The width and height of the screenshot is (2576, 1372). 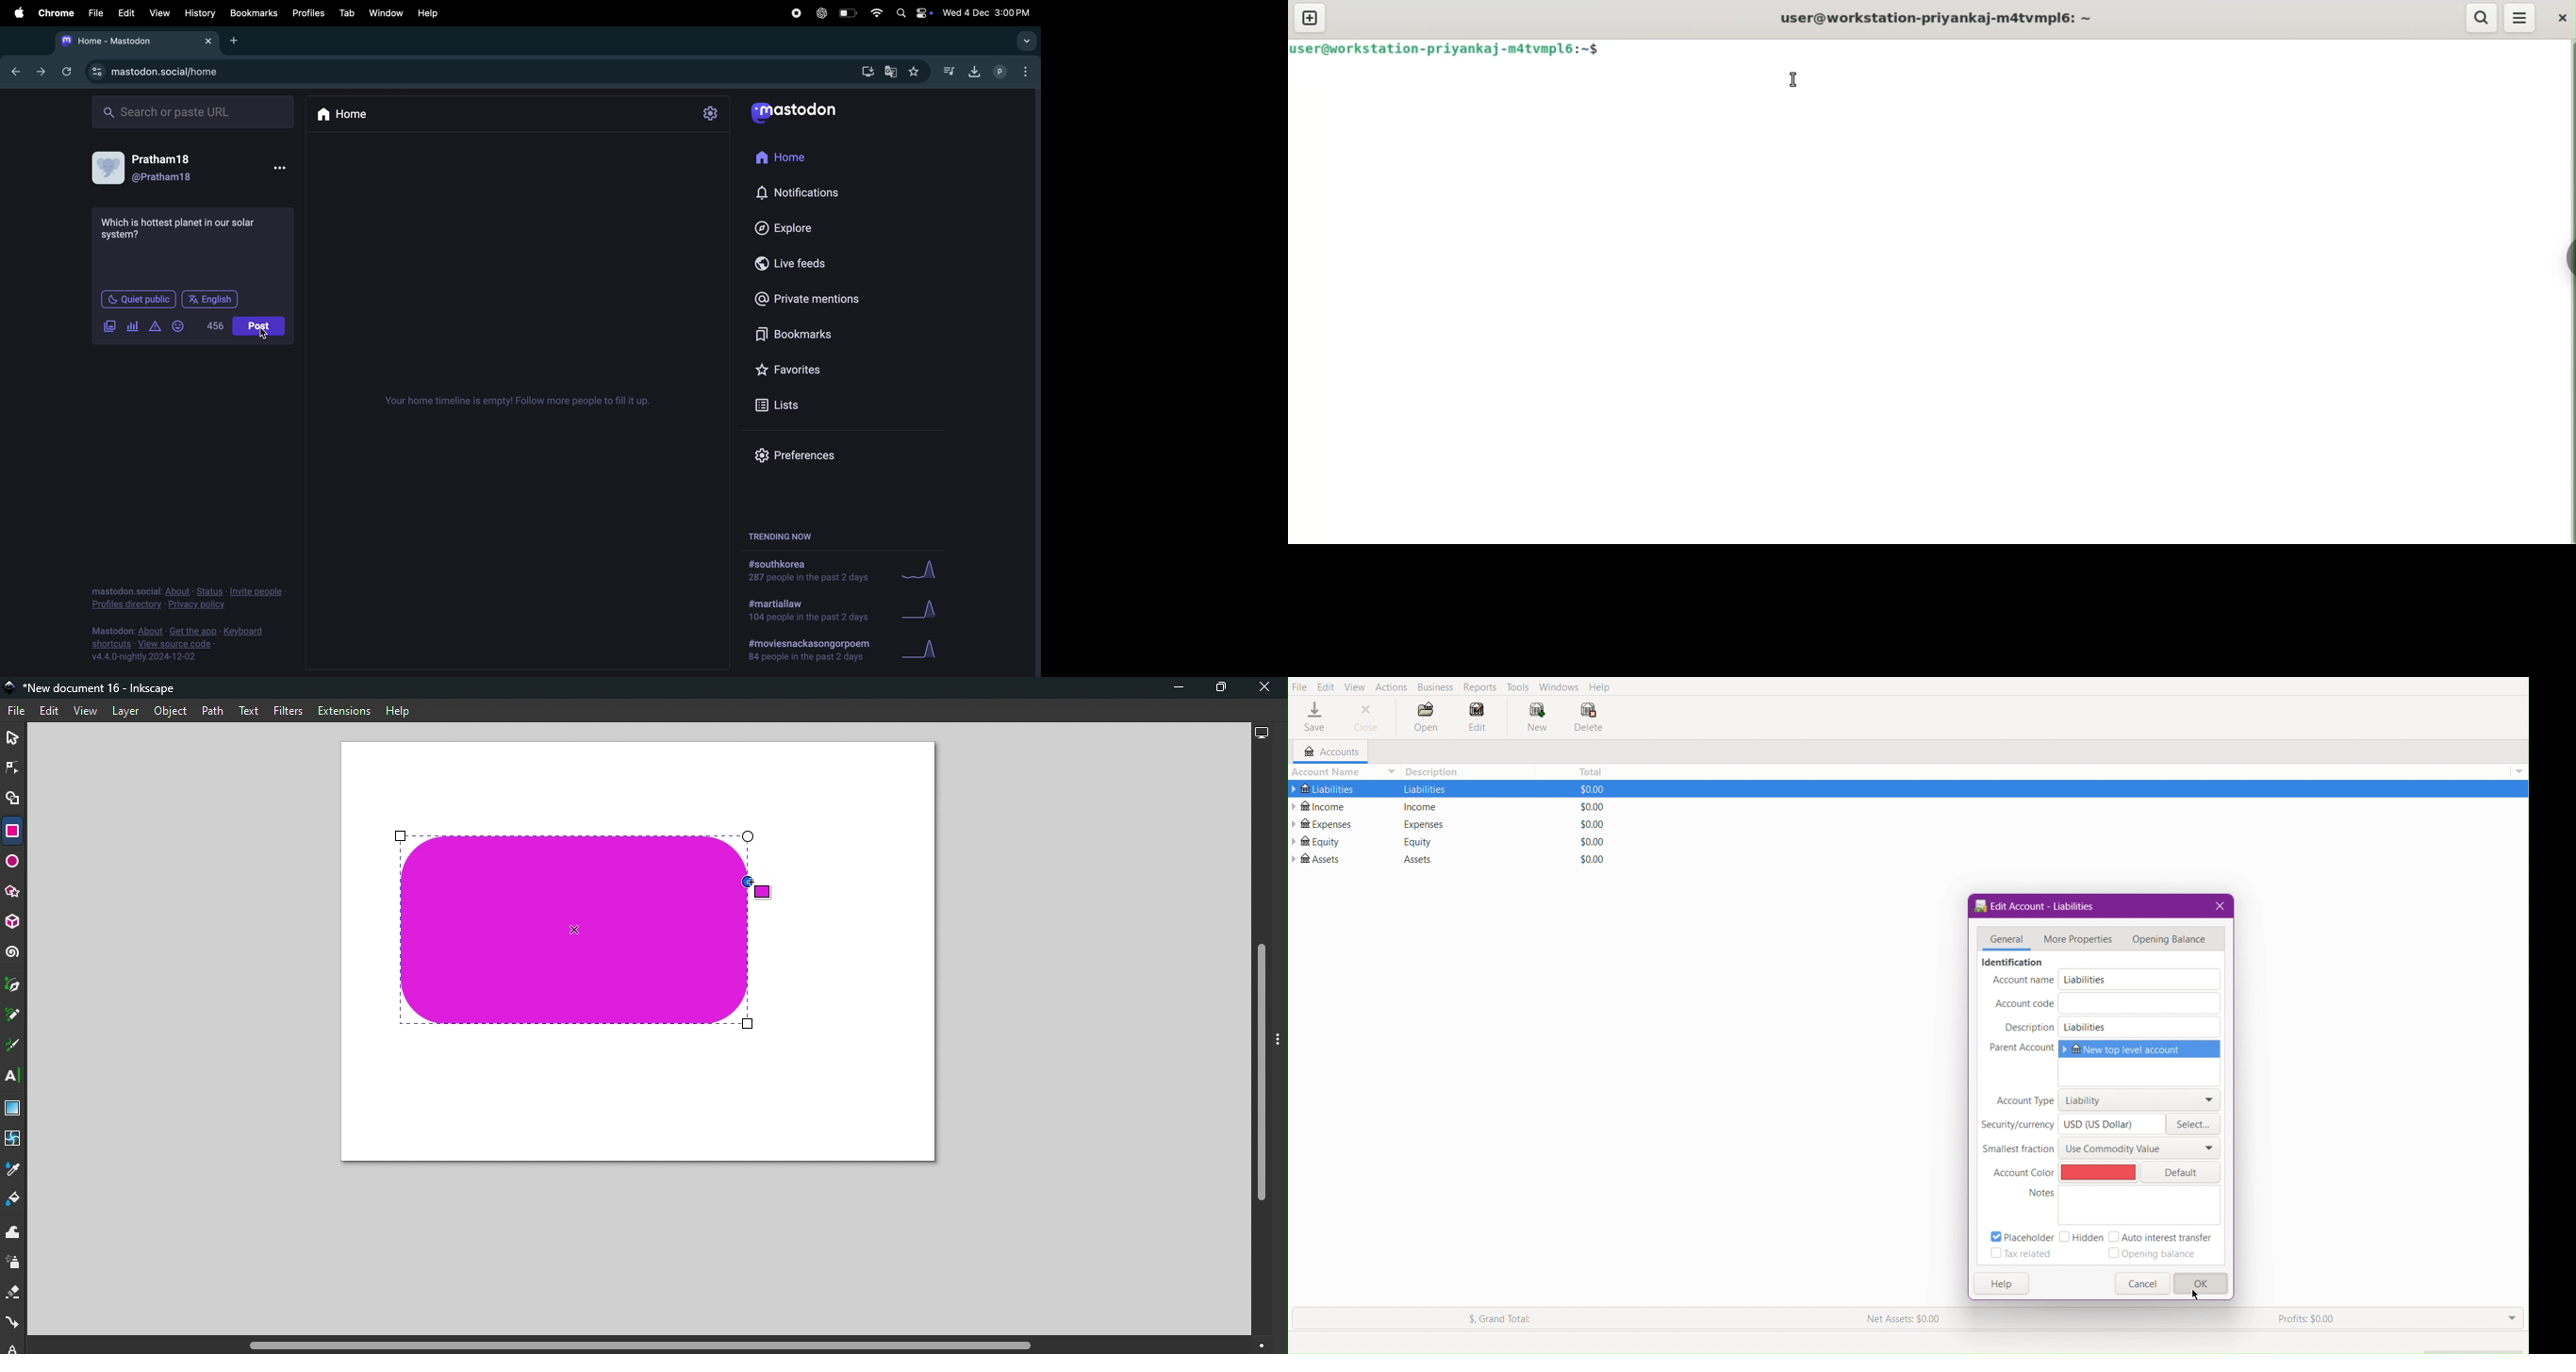 I want to click on More Properties, so click(x=2080, y=938).